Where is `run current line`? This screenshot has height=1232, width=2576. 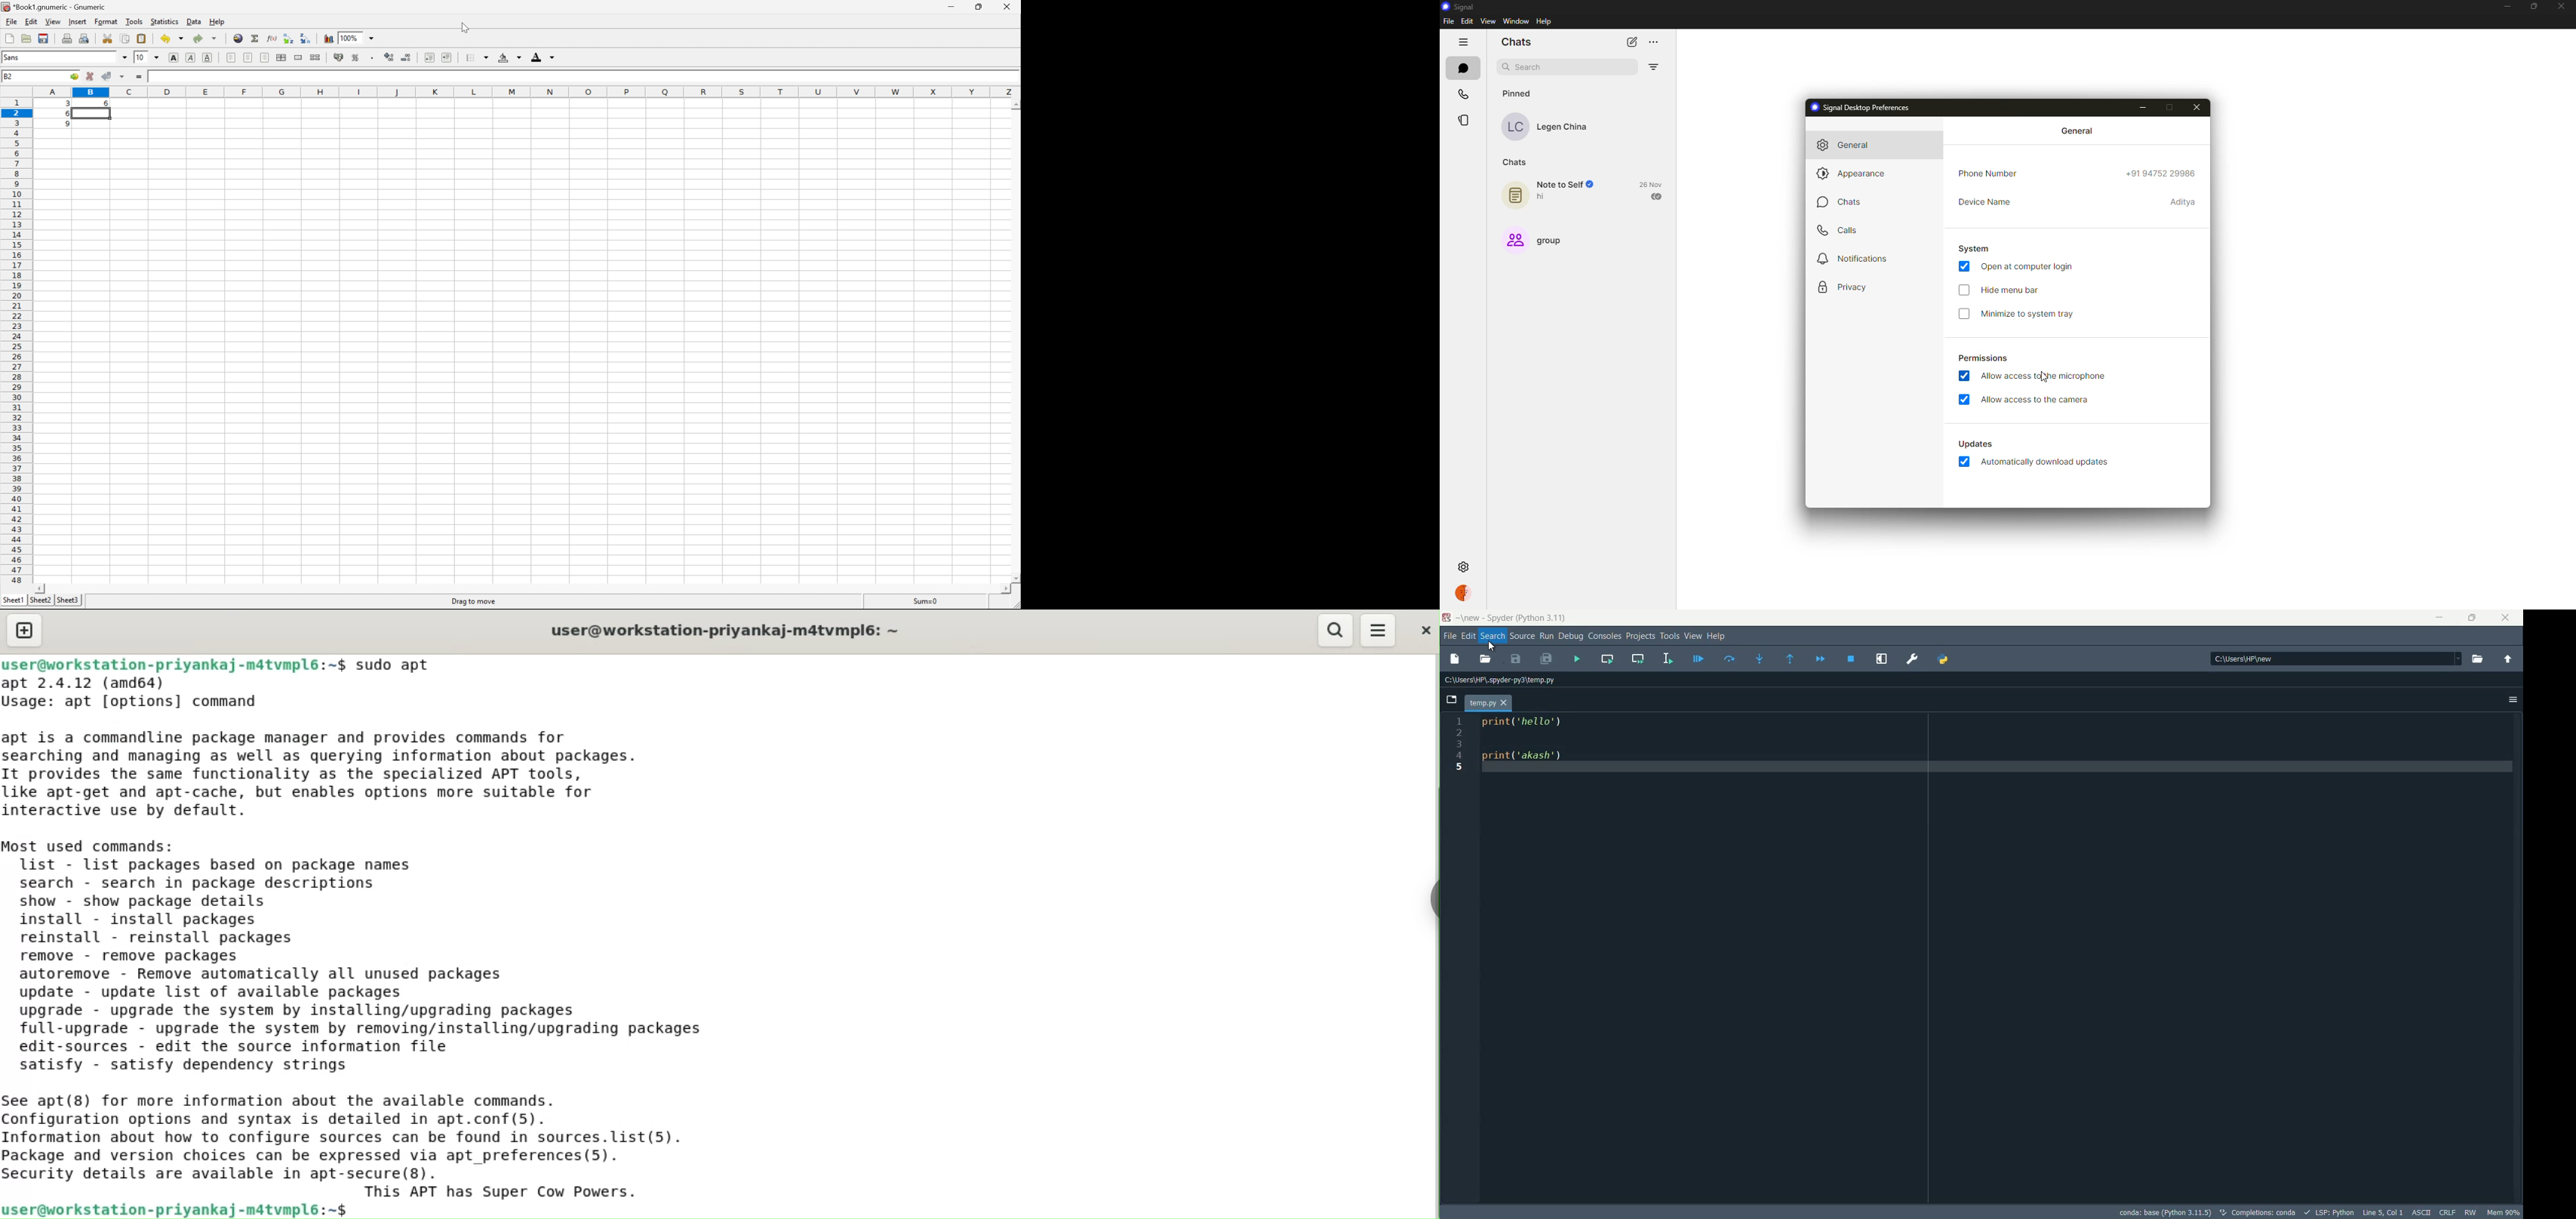 run current line is located at coordinates (1730, 659).